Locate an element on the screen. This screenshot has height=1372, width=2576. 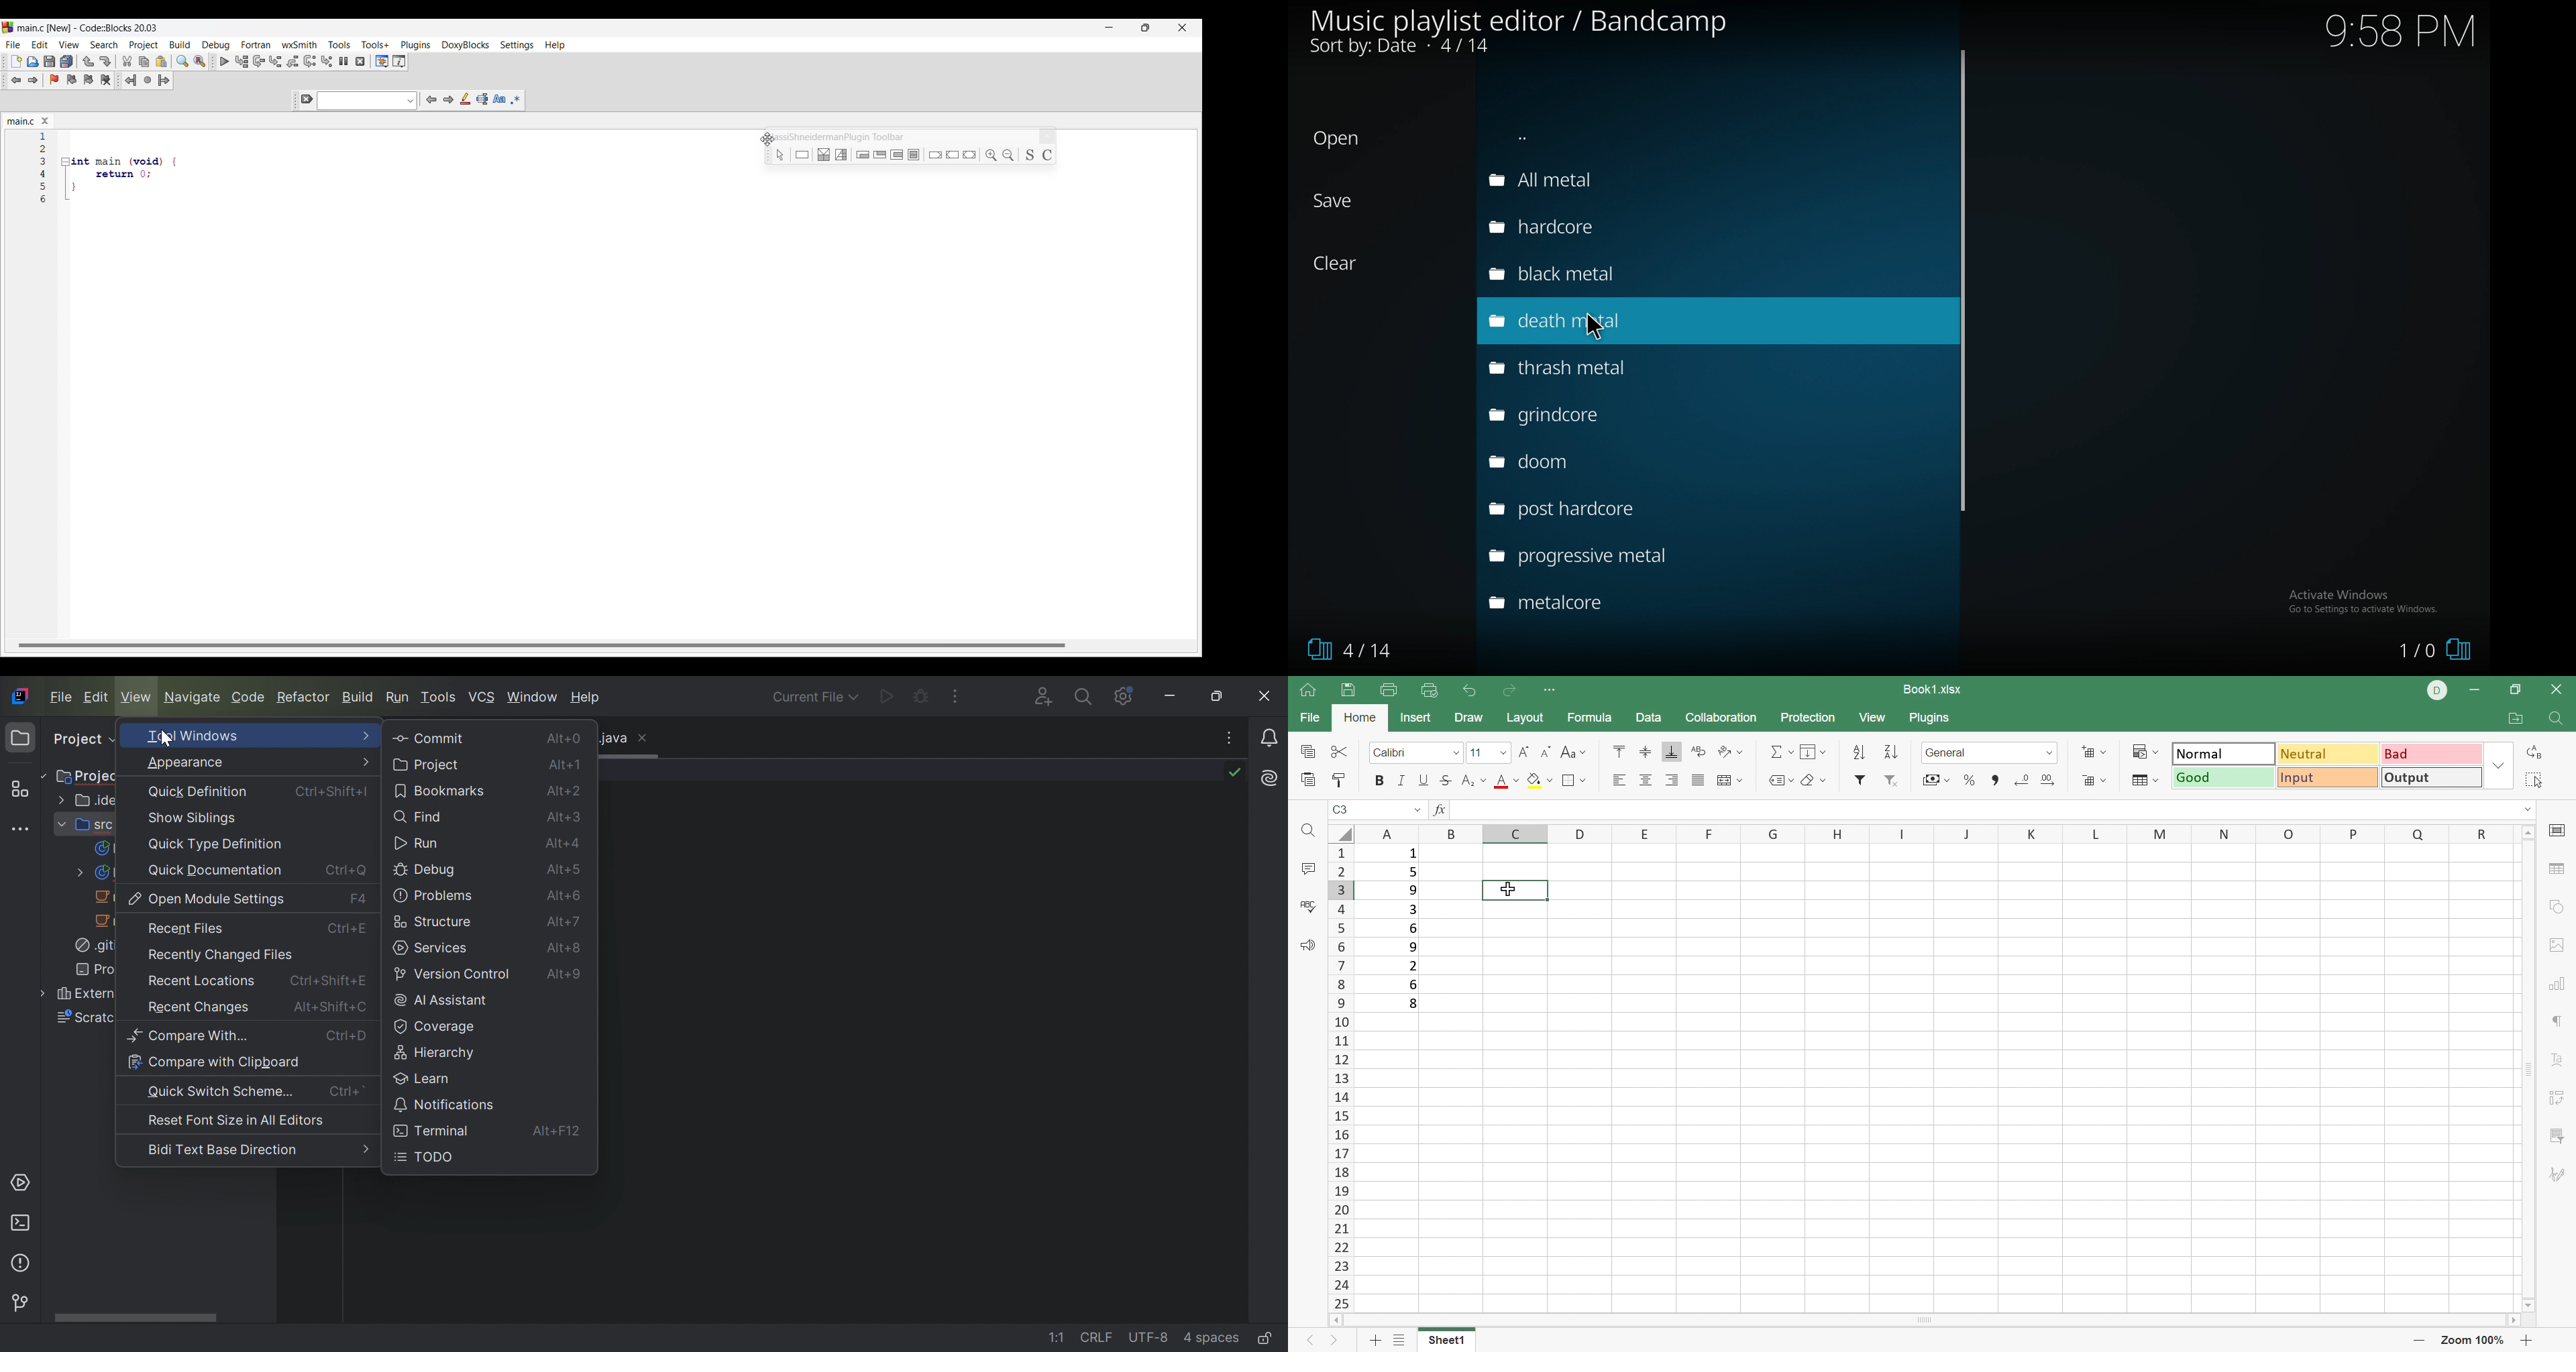
Layout is located at coordinates (1527, 718).